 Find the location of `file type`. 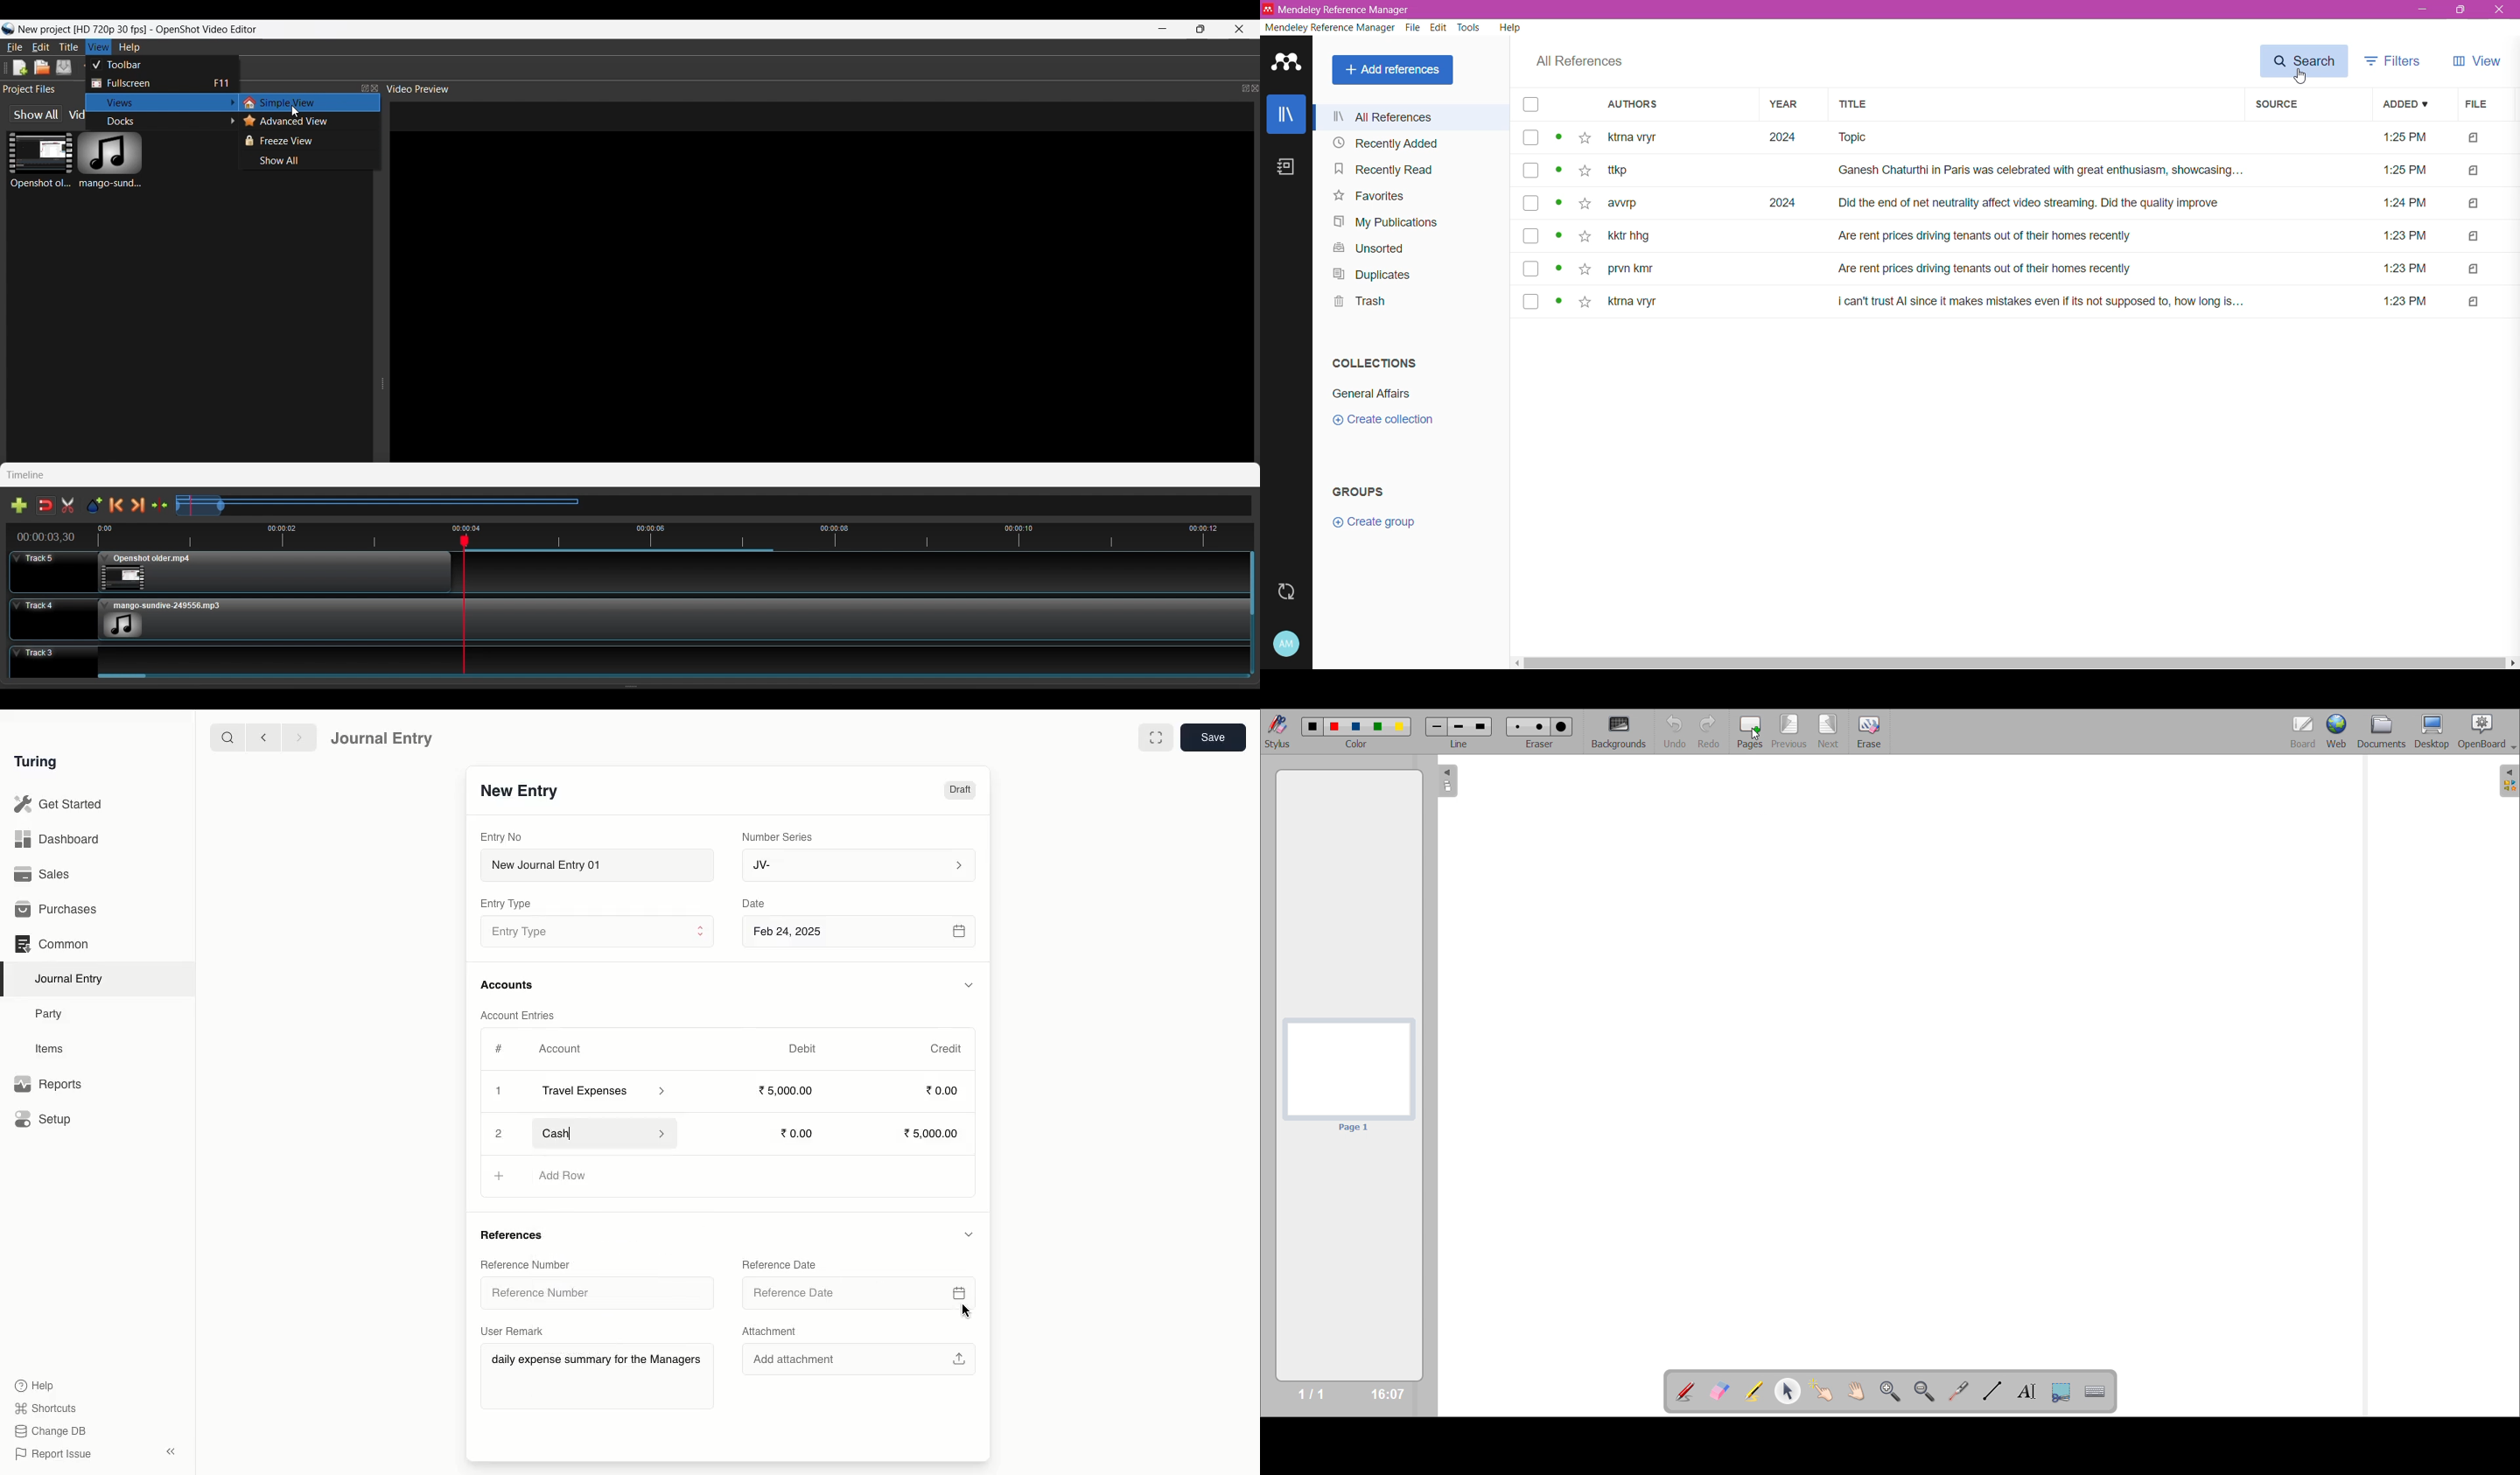

file type is located at coordinates (2474, 270).